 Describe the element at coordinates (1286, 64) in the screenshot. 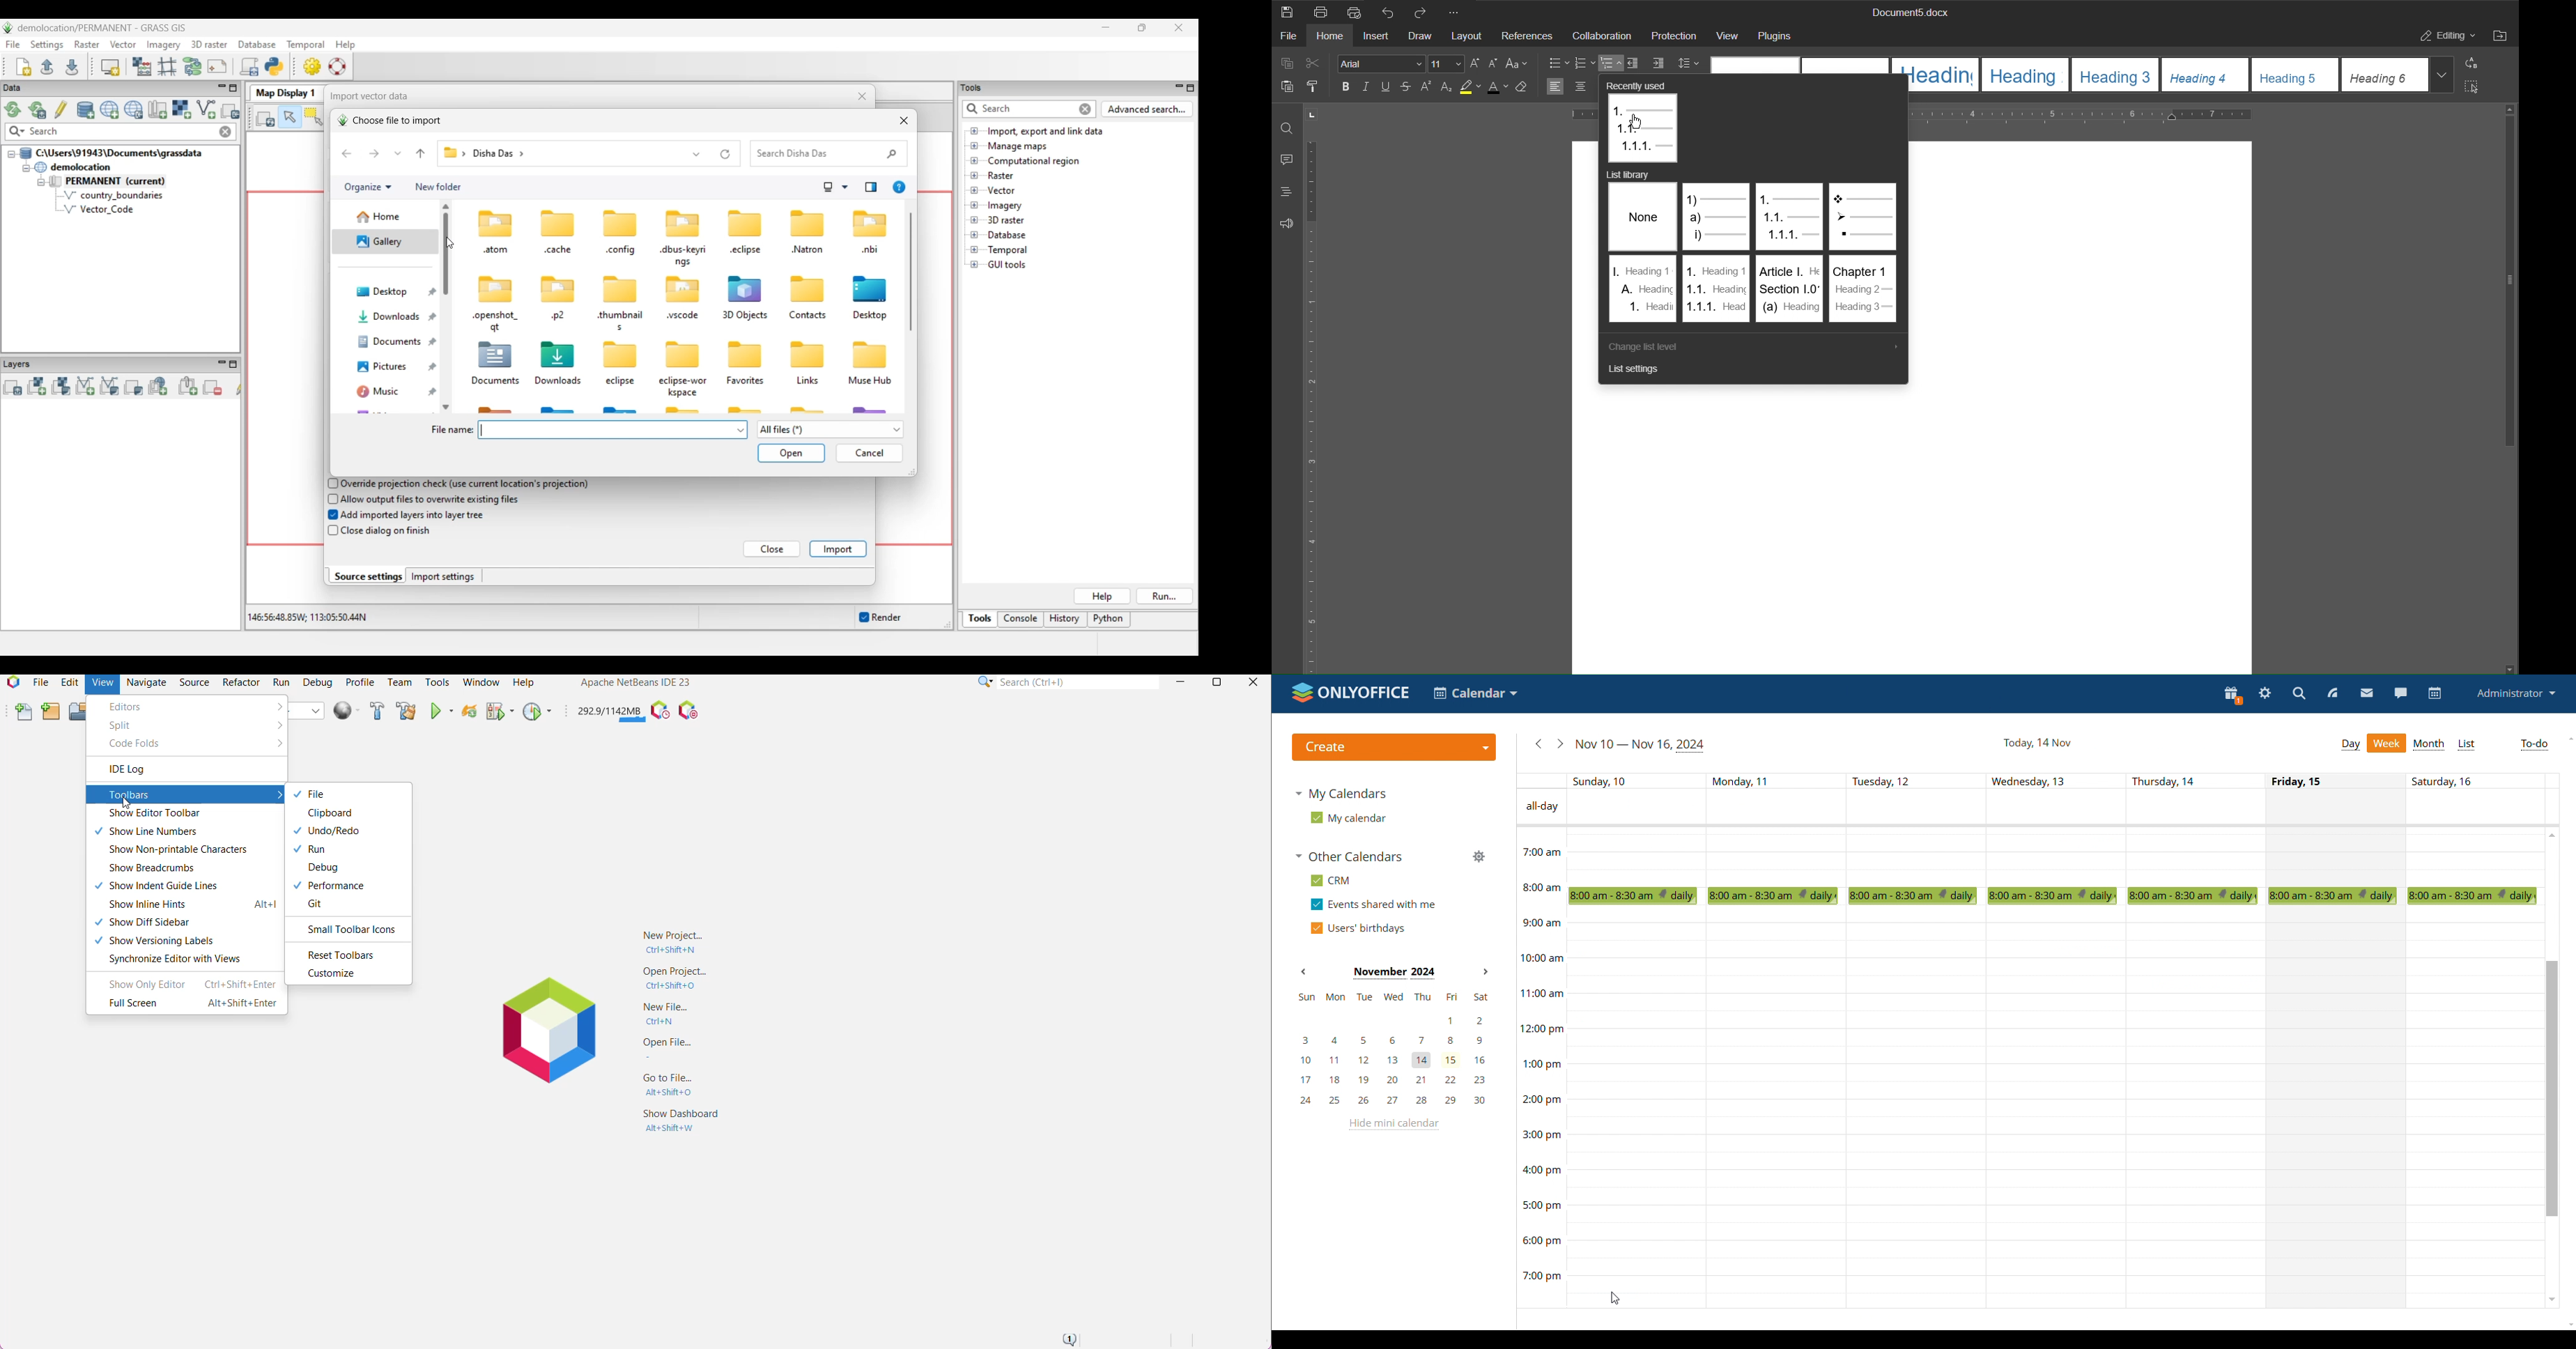

I see `Copy` at that location.